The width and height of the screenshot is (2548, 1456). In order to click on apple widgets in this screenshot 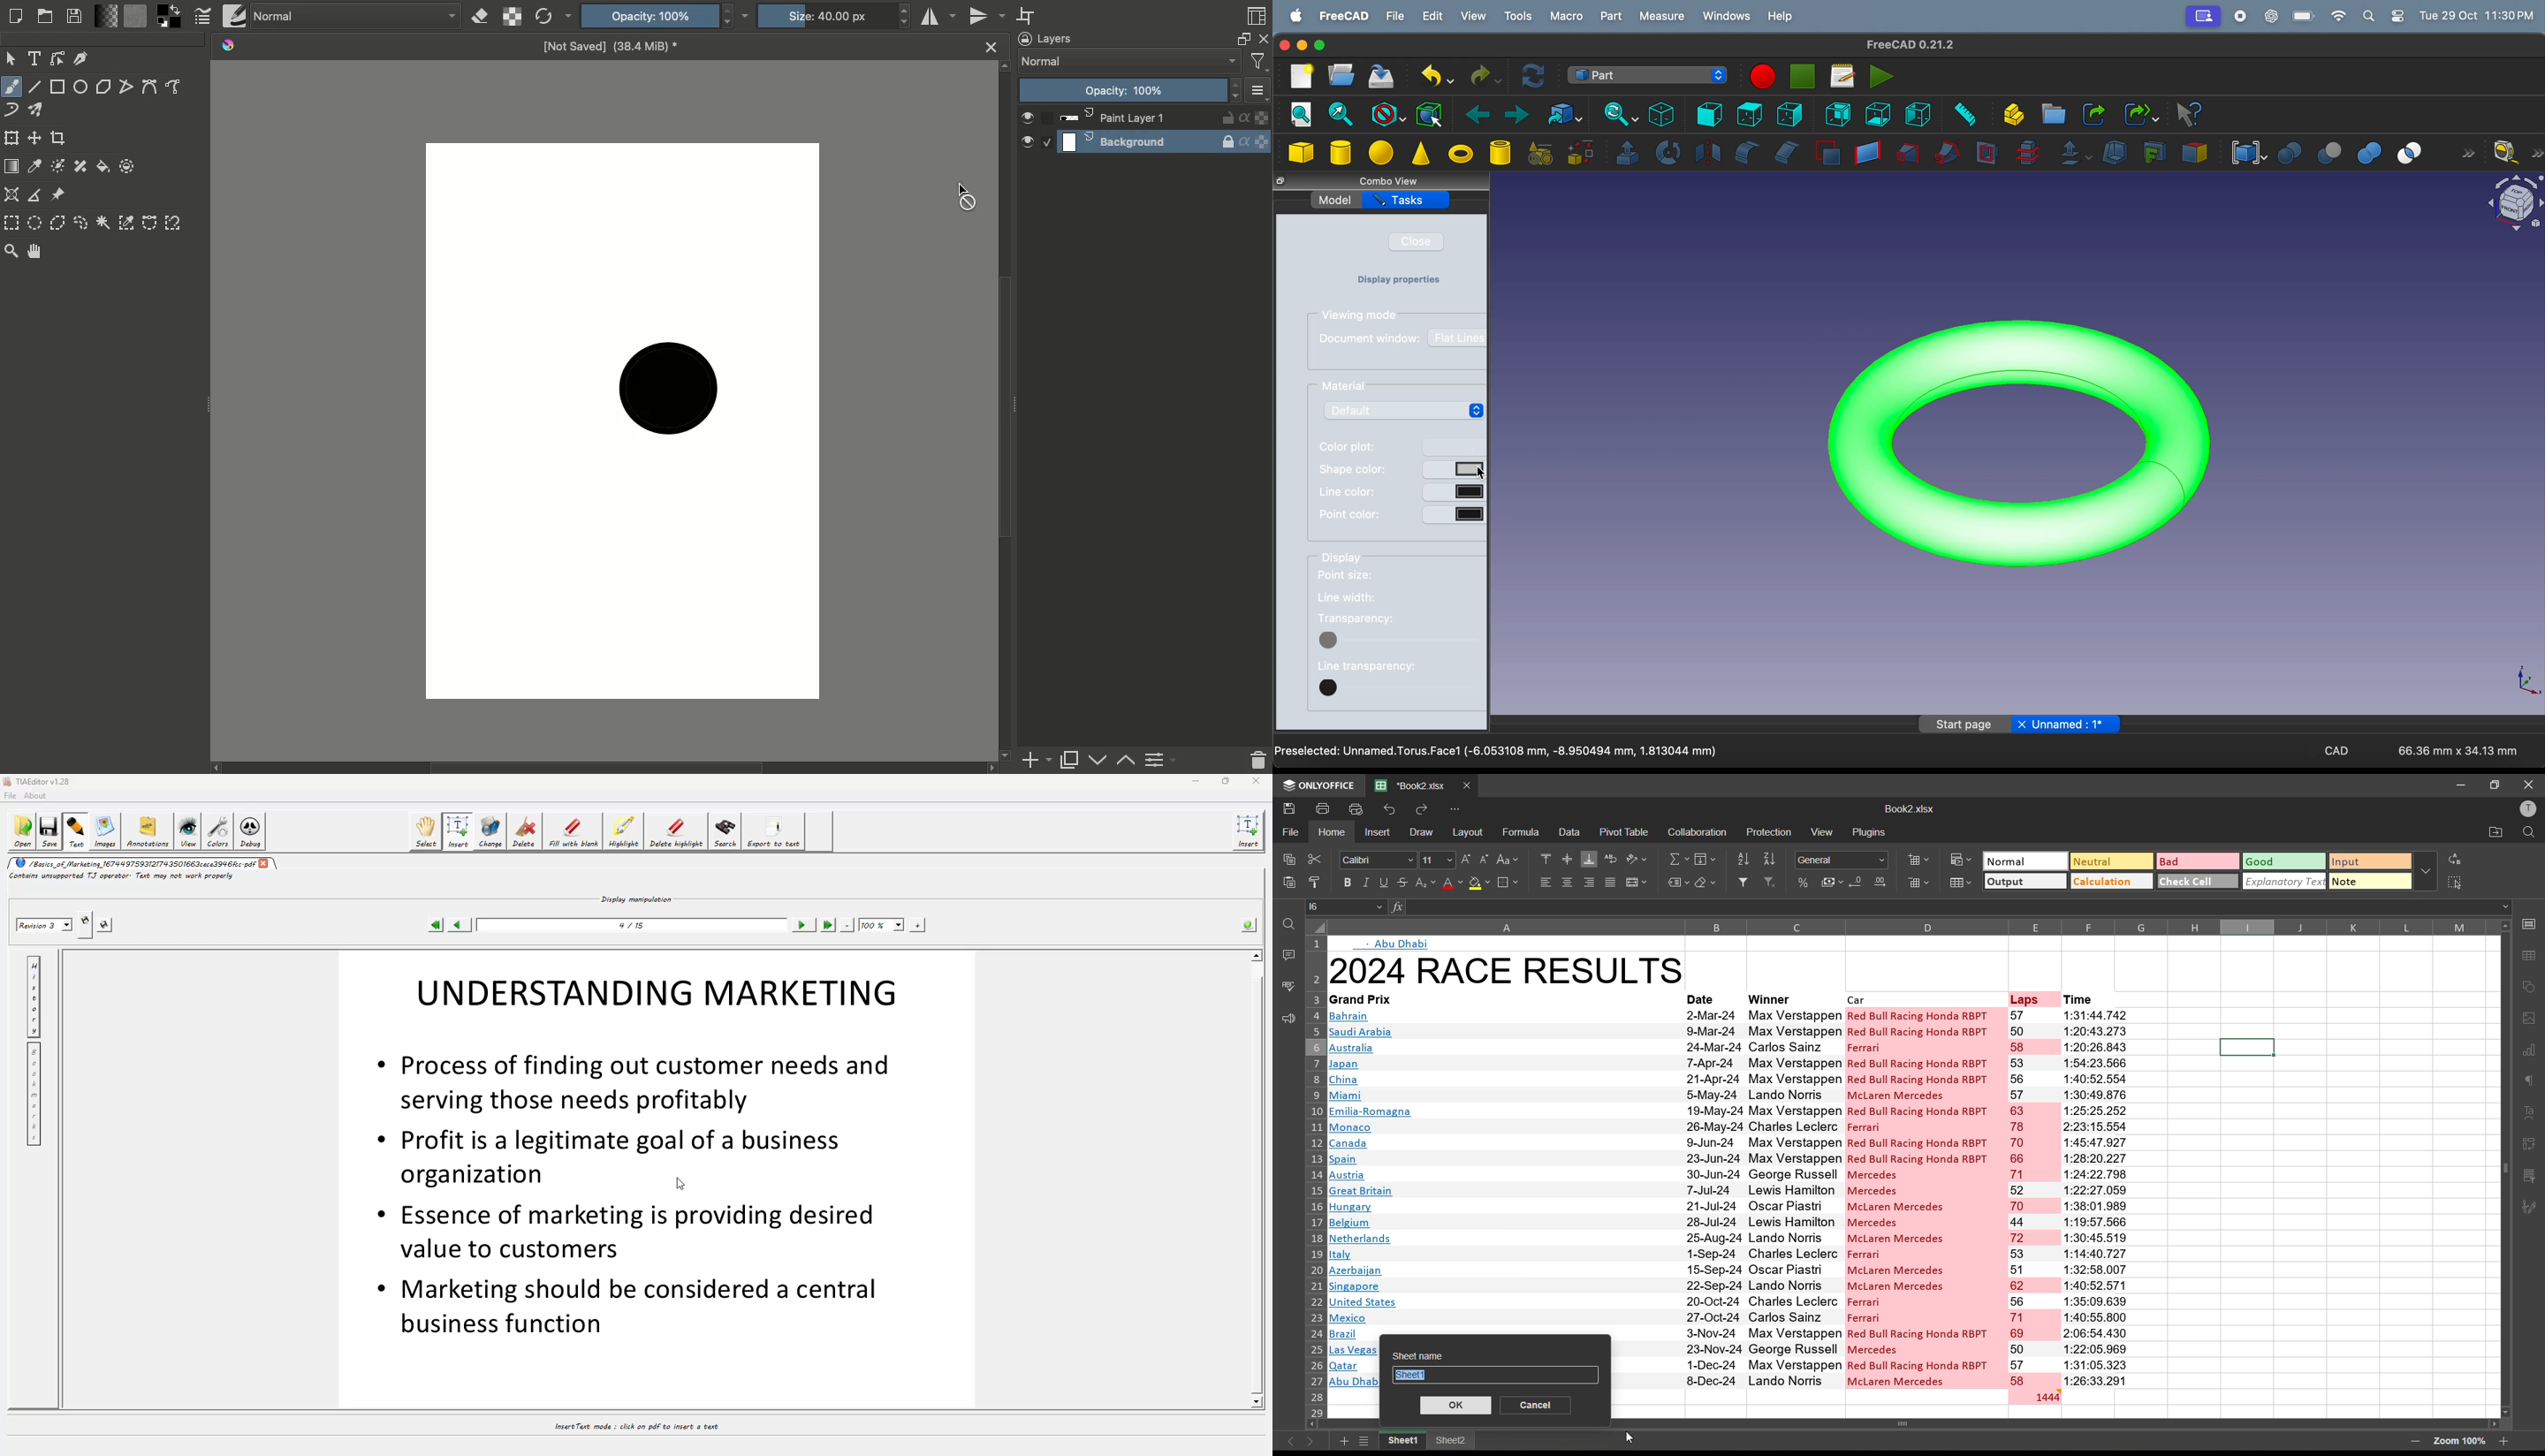, I will do `click(2371, 16)`.